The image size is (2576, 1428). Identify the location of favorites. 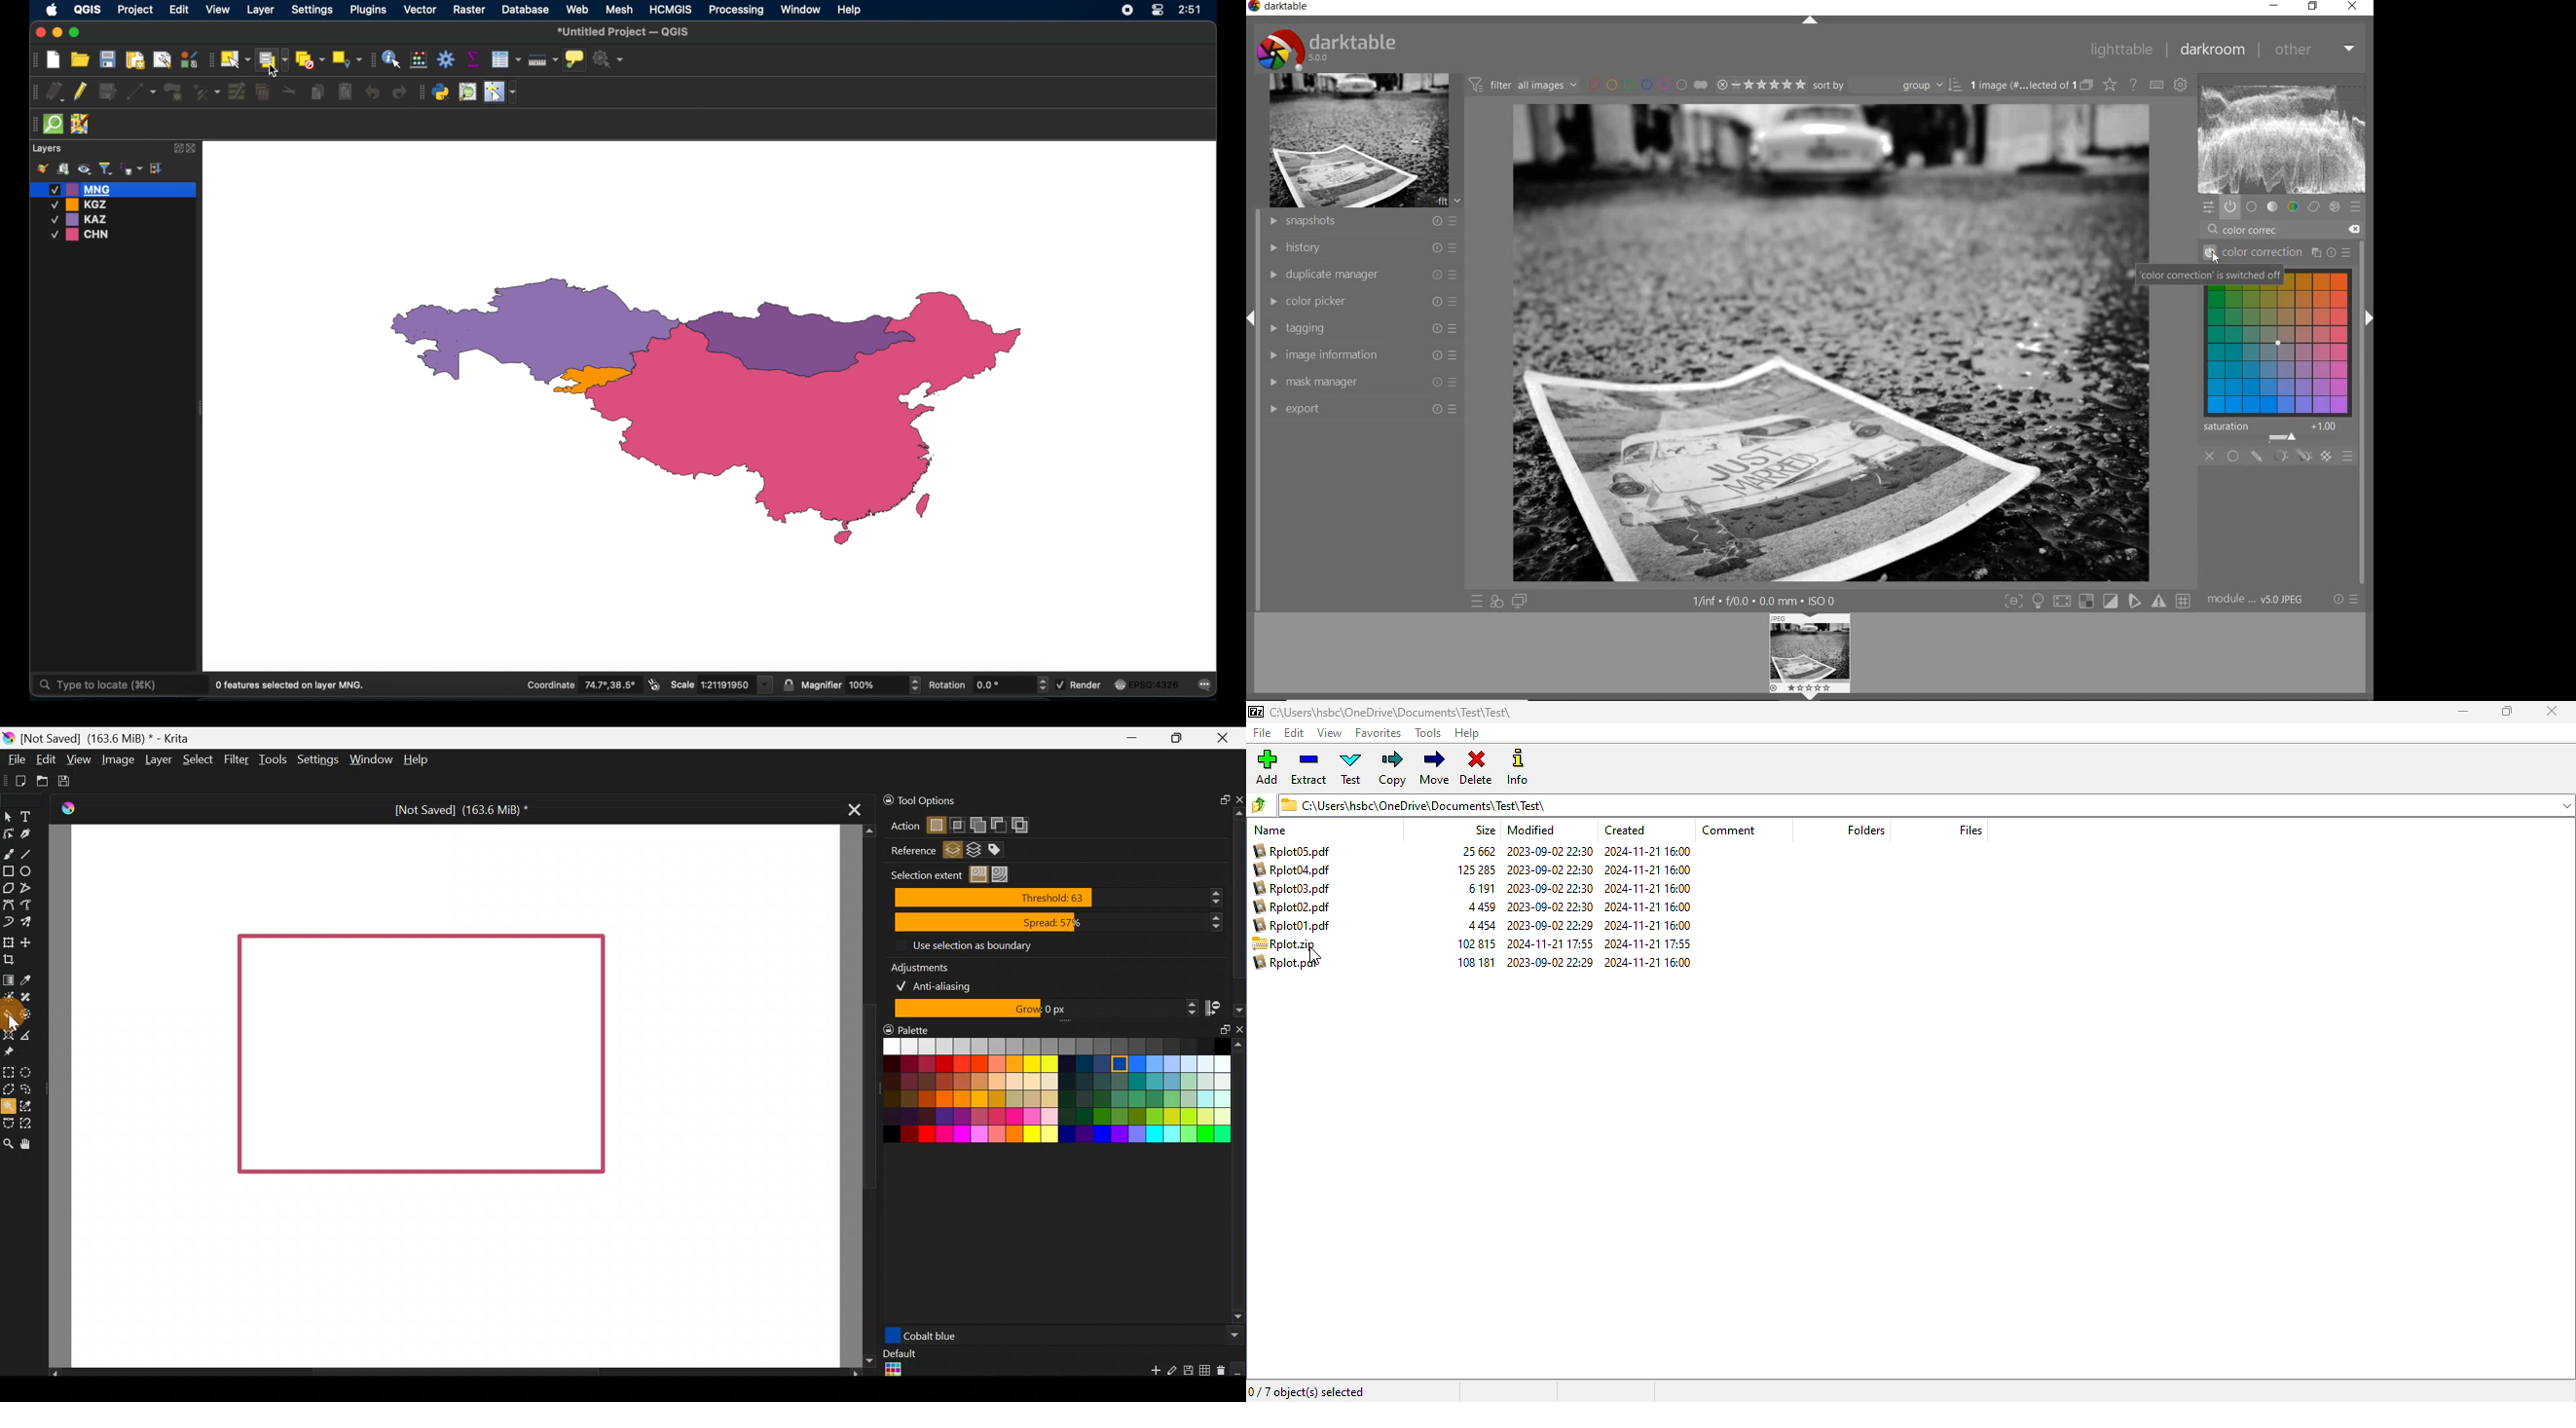
(1379, 733).